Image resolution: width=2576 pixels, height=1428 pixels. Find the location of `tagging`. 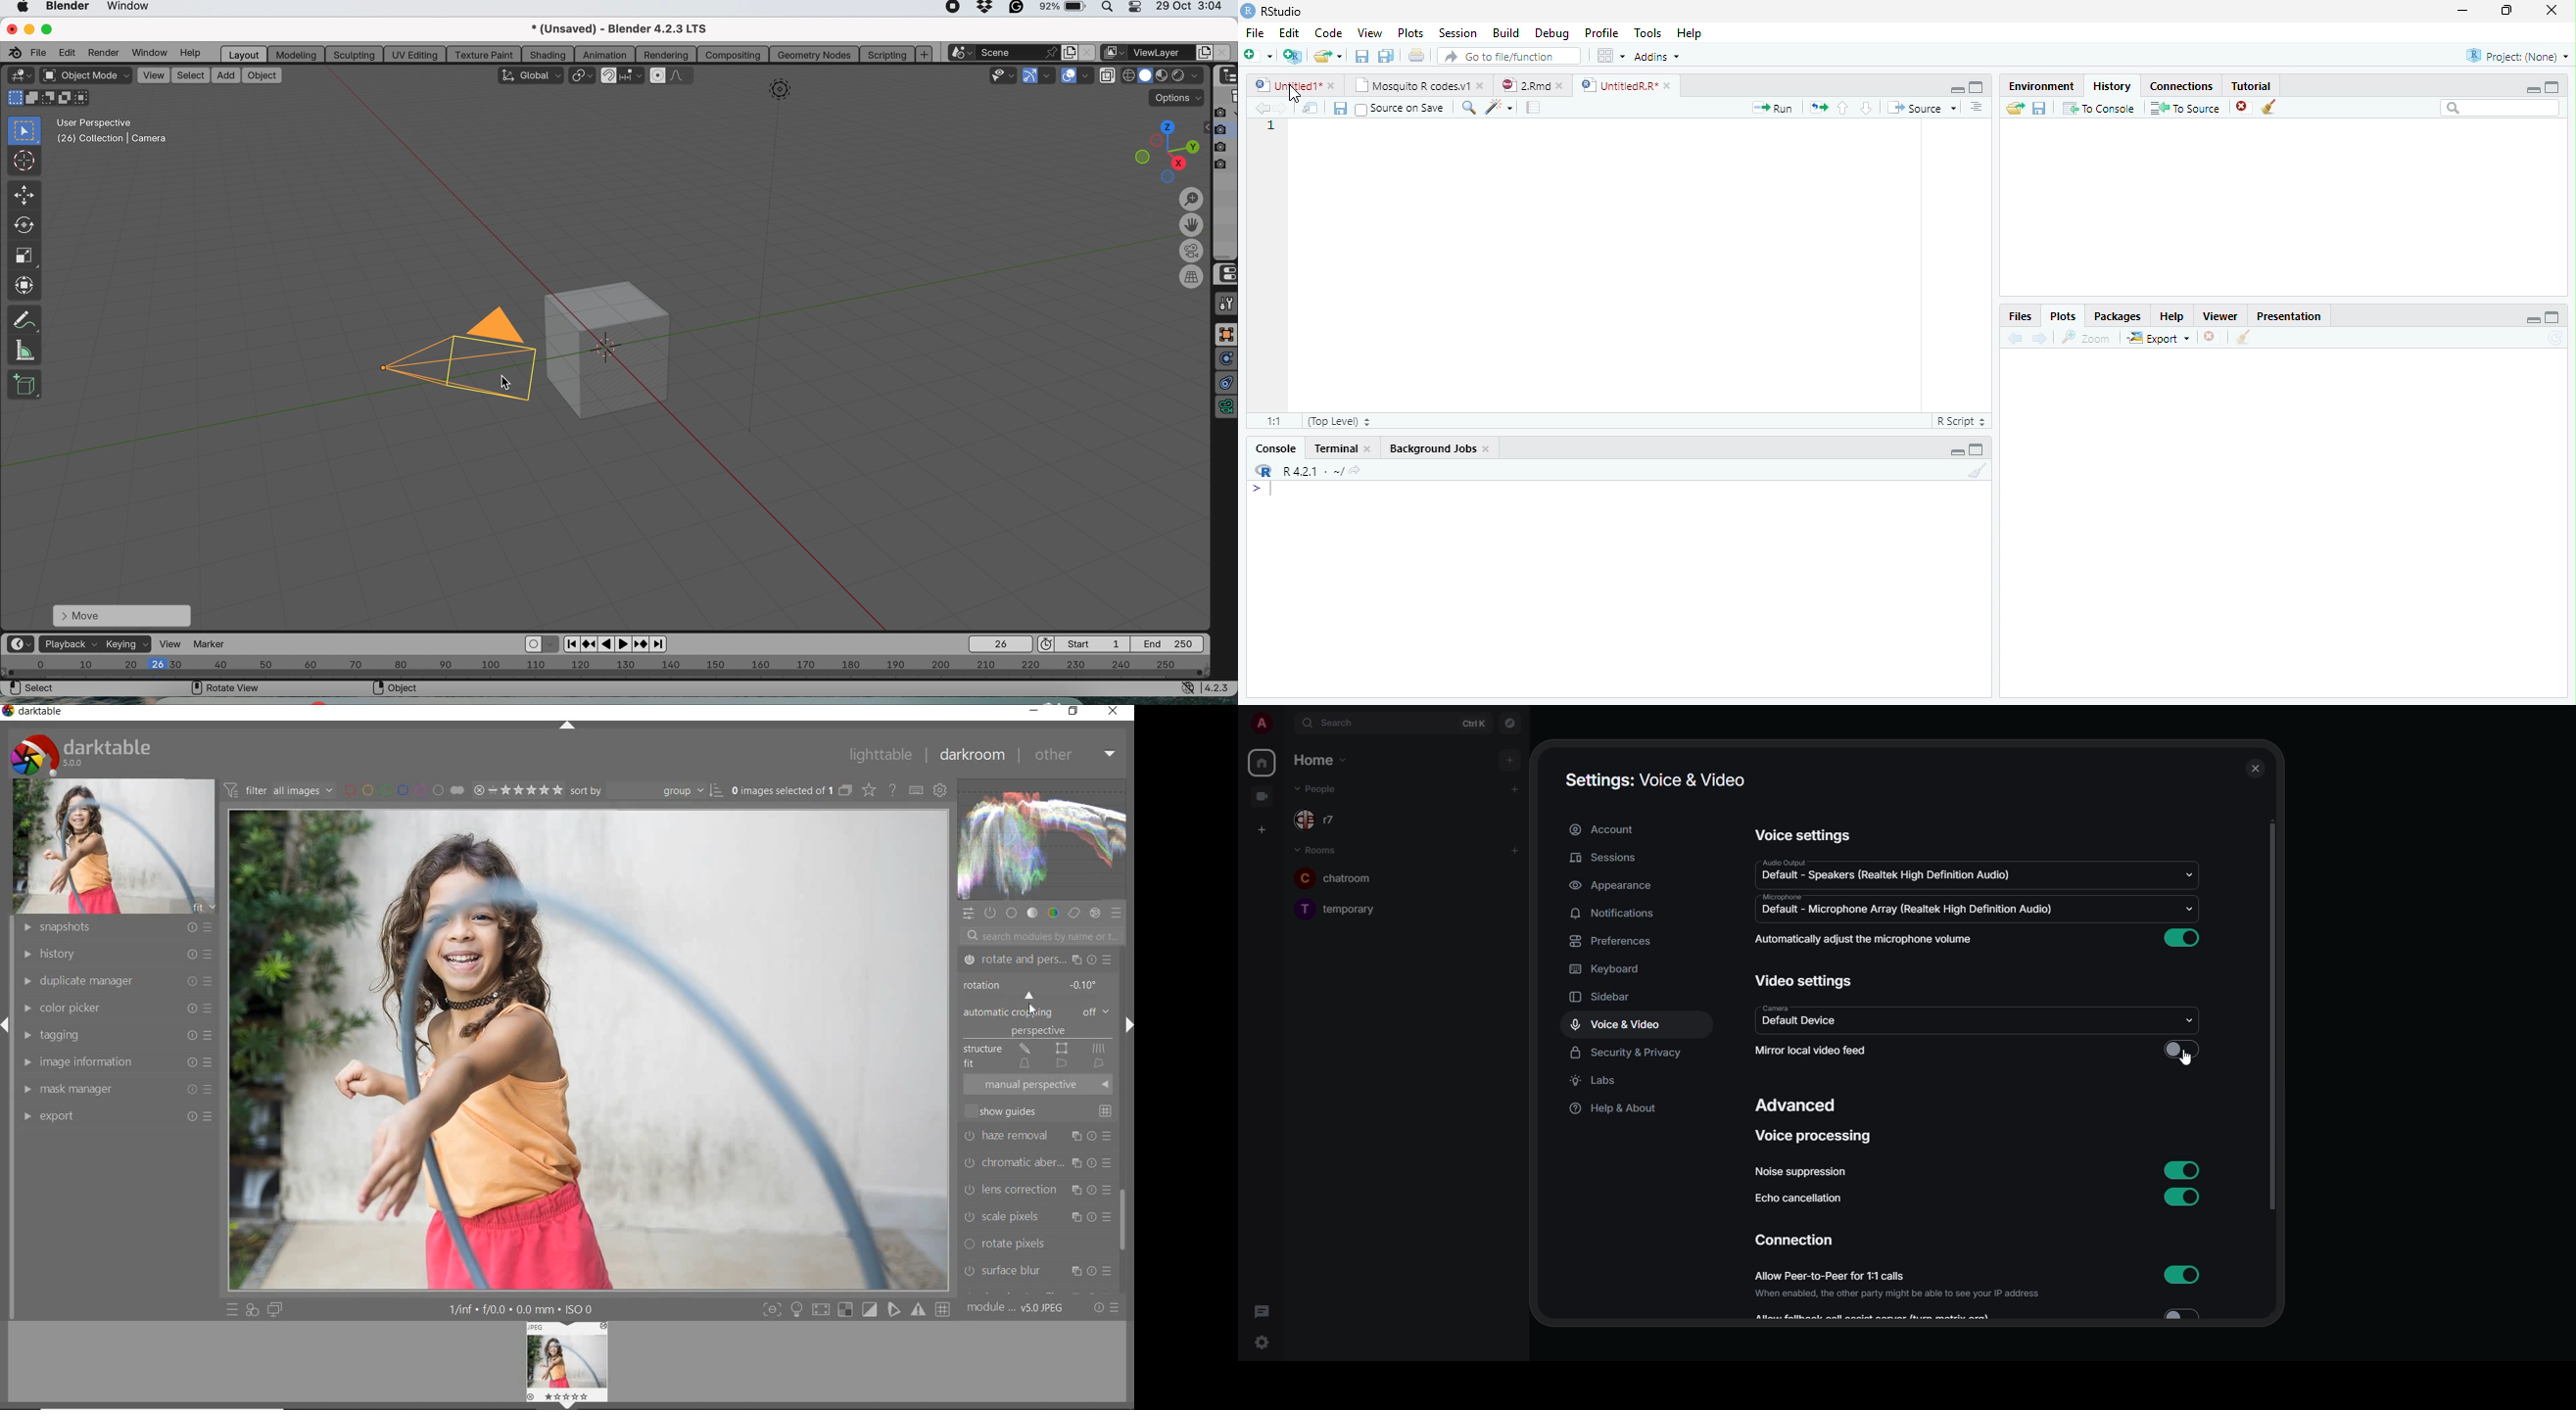

tagging is located at coordinates (117, 1035).